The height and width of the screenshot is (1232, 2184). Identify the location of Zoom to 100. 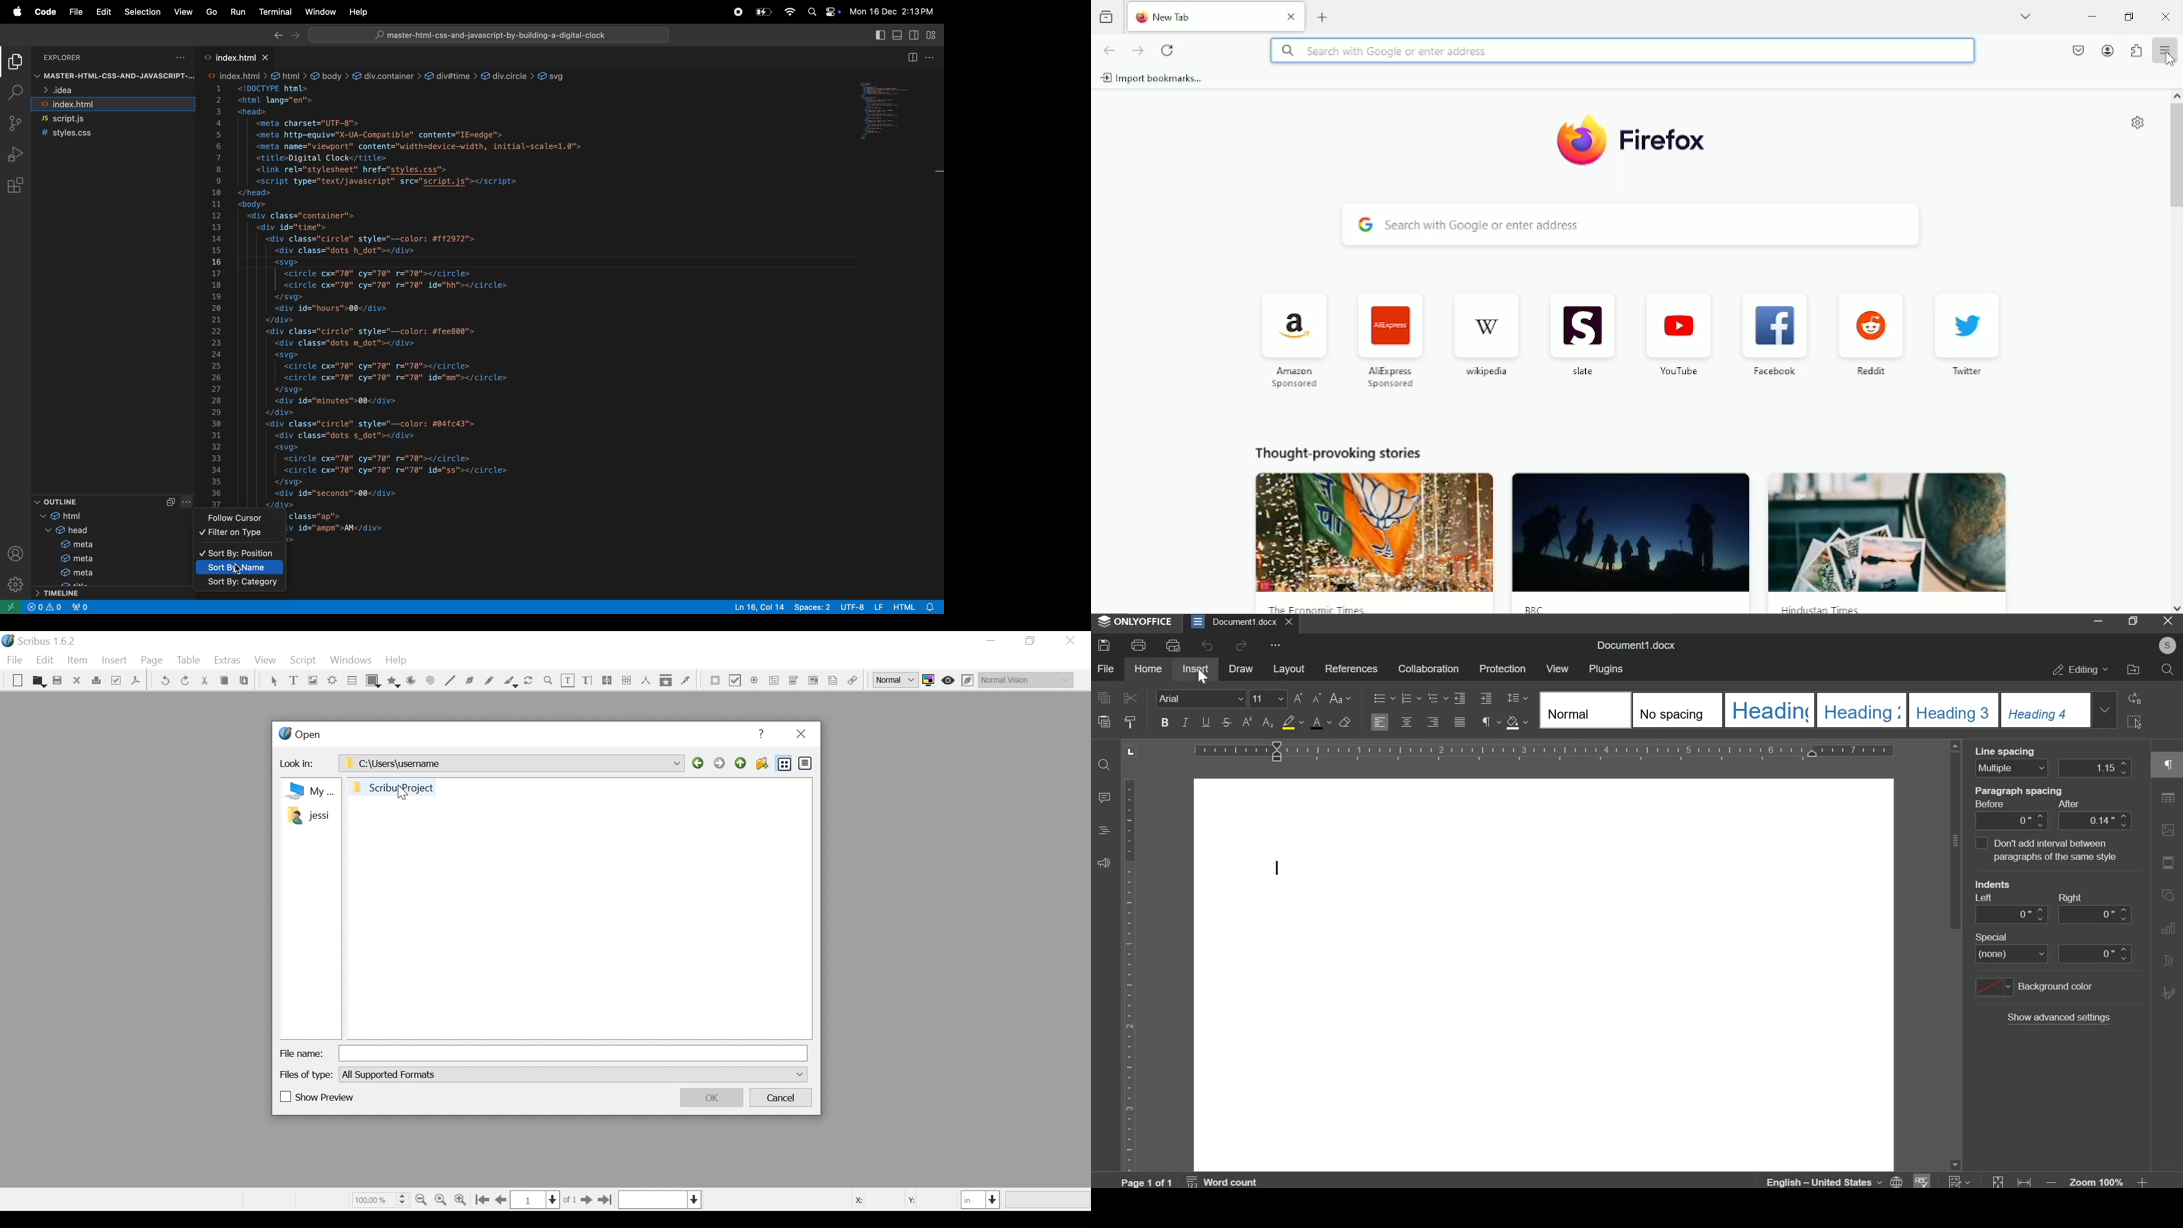
(442, 1198).